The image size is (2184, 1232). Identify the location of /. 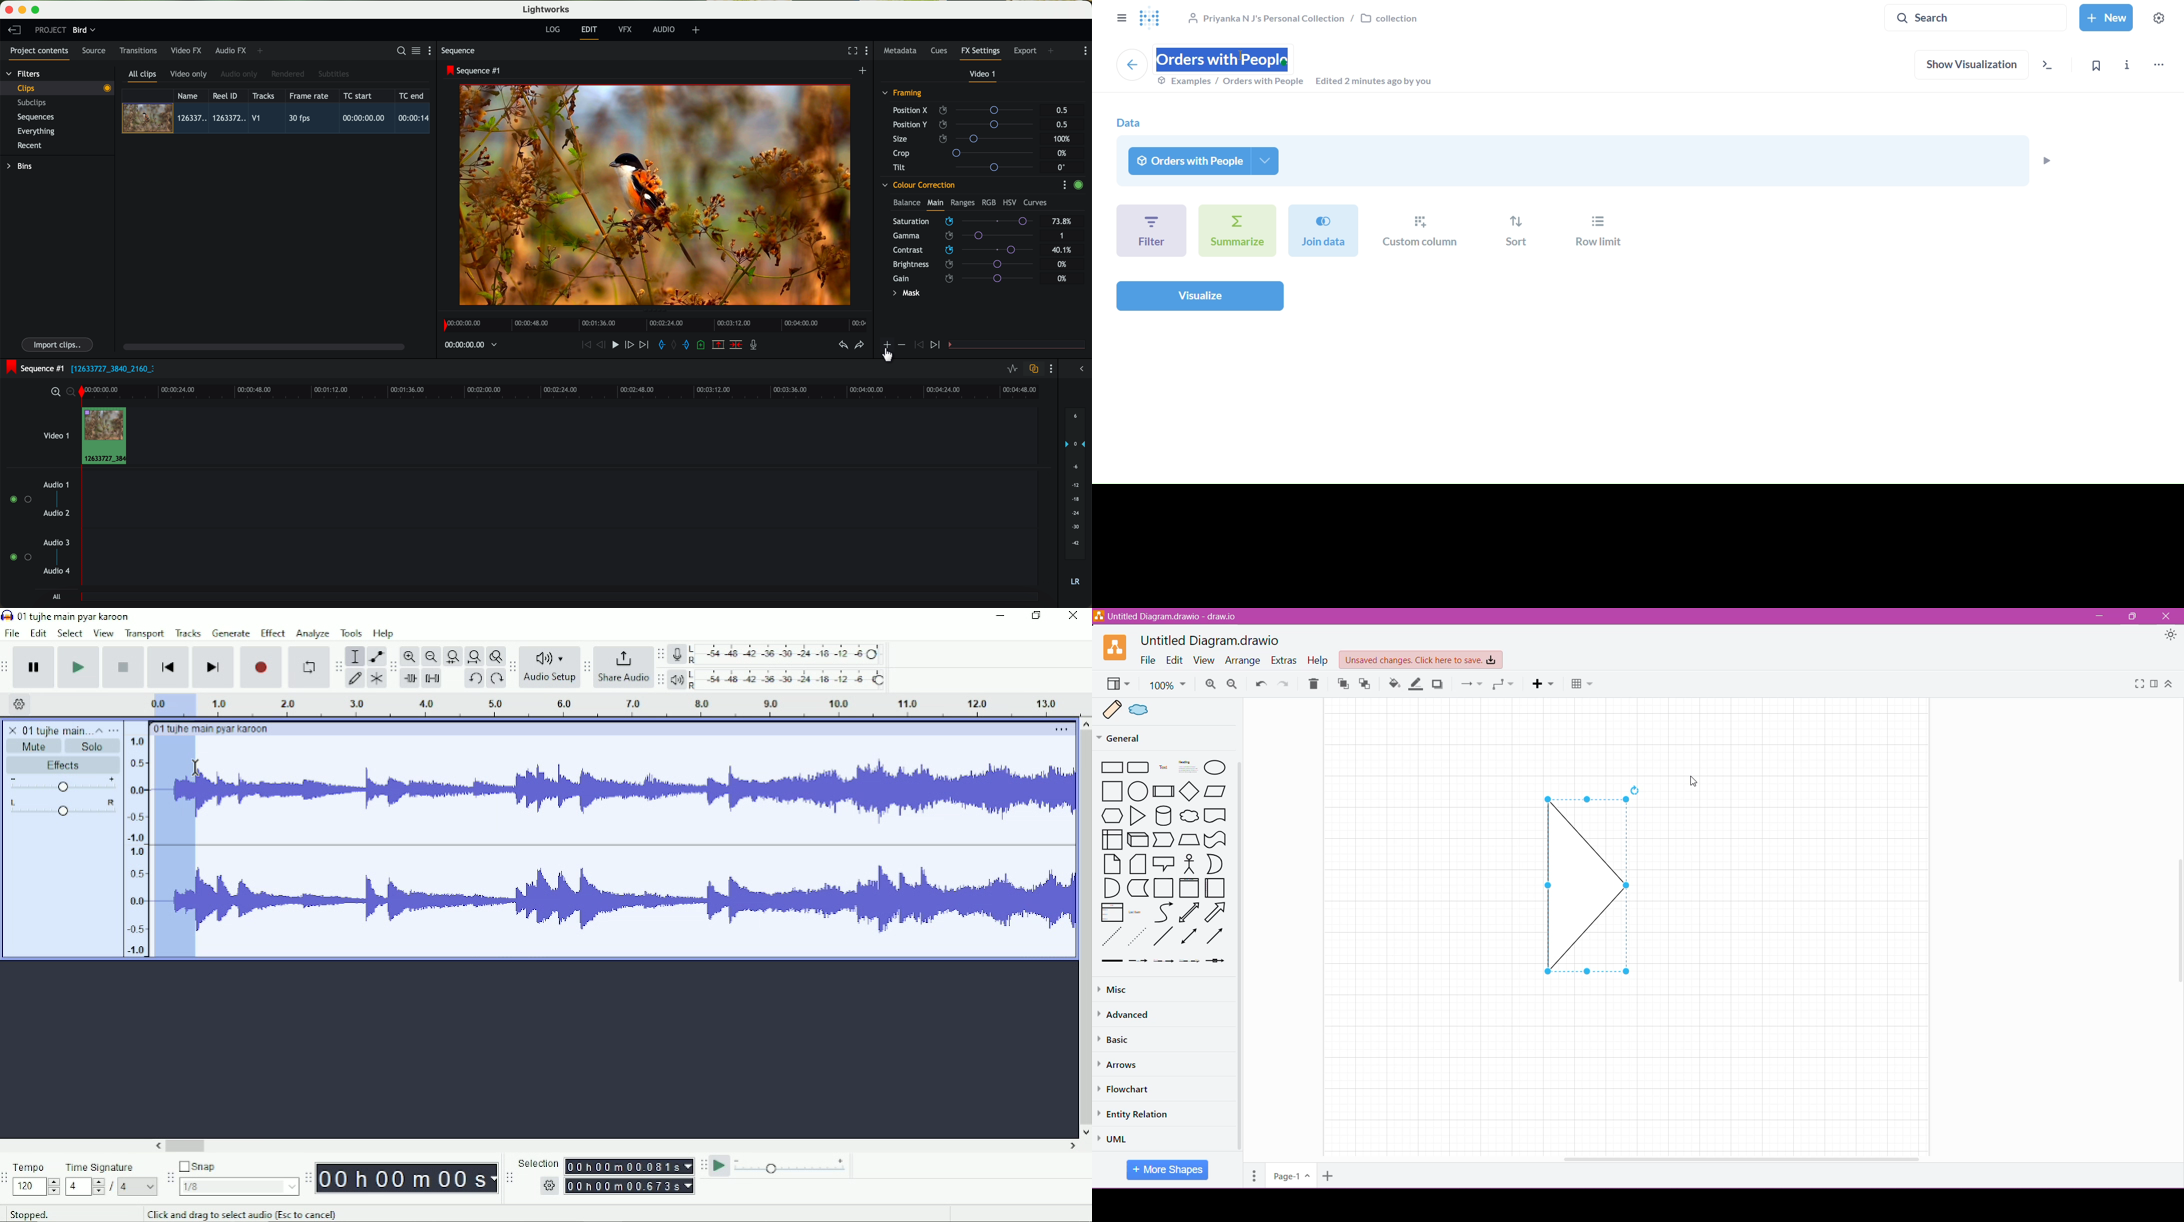
(113, 1187).